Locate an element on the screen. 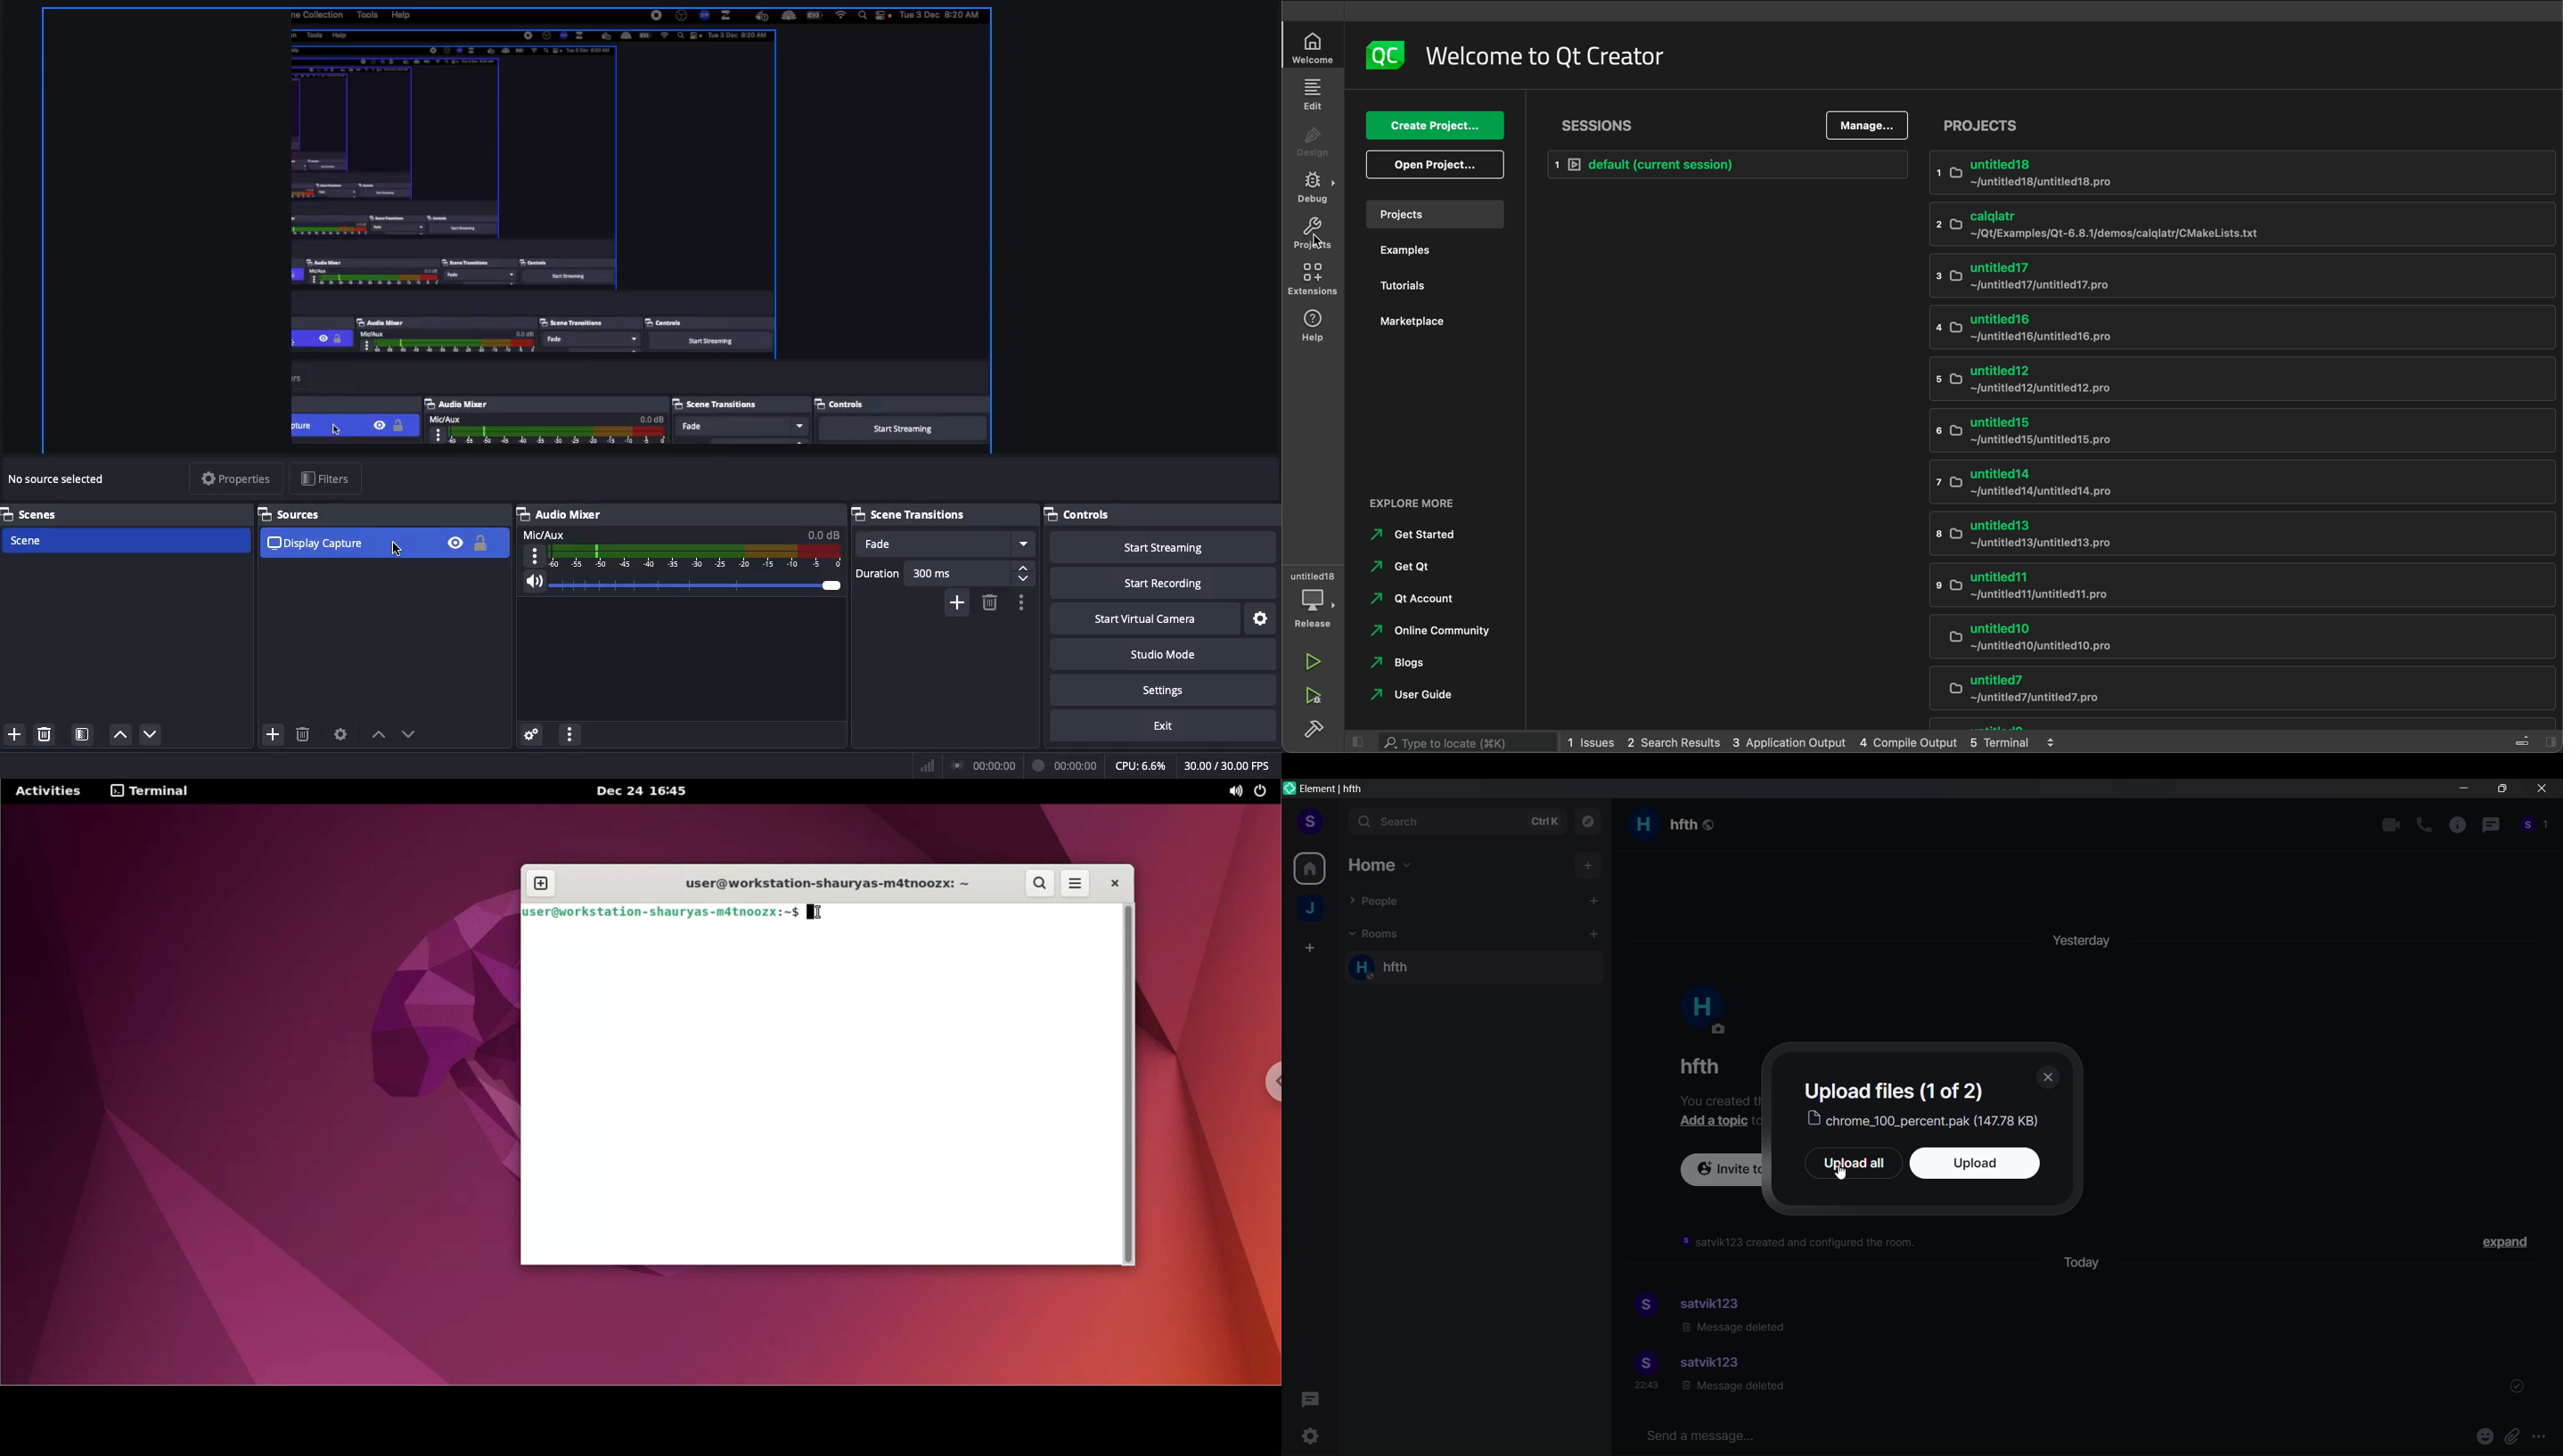 The image size is (2576, 1456). Fade is located at coordinates (946, 545).